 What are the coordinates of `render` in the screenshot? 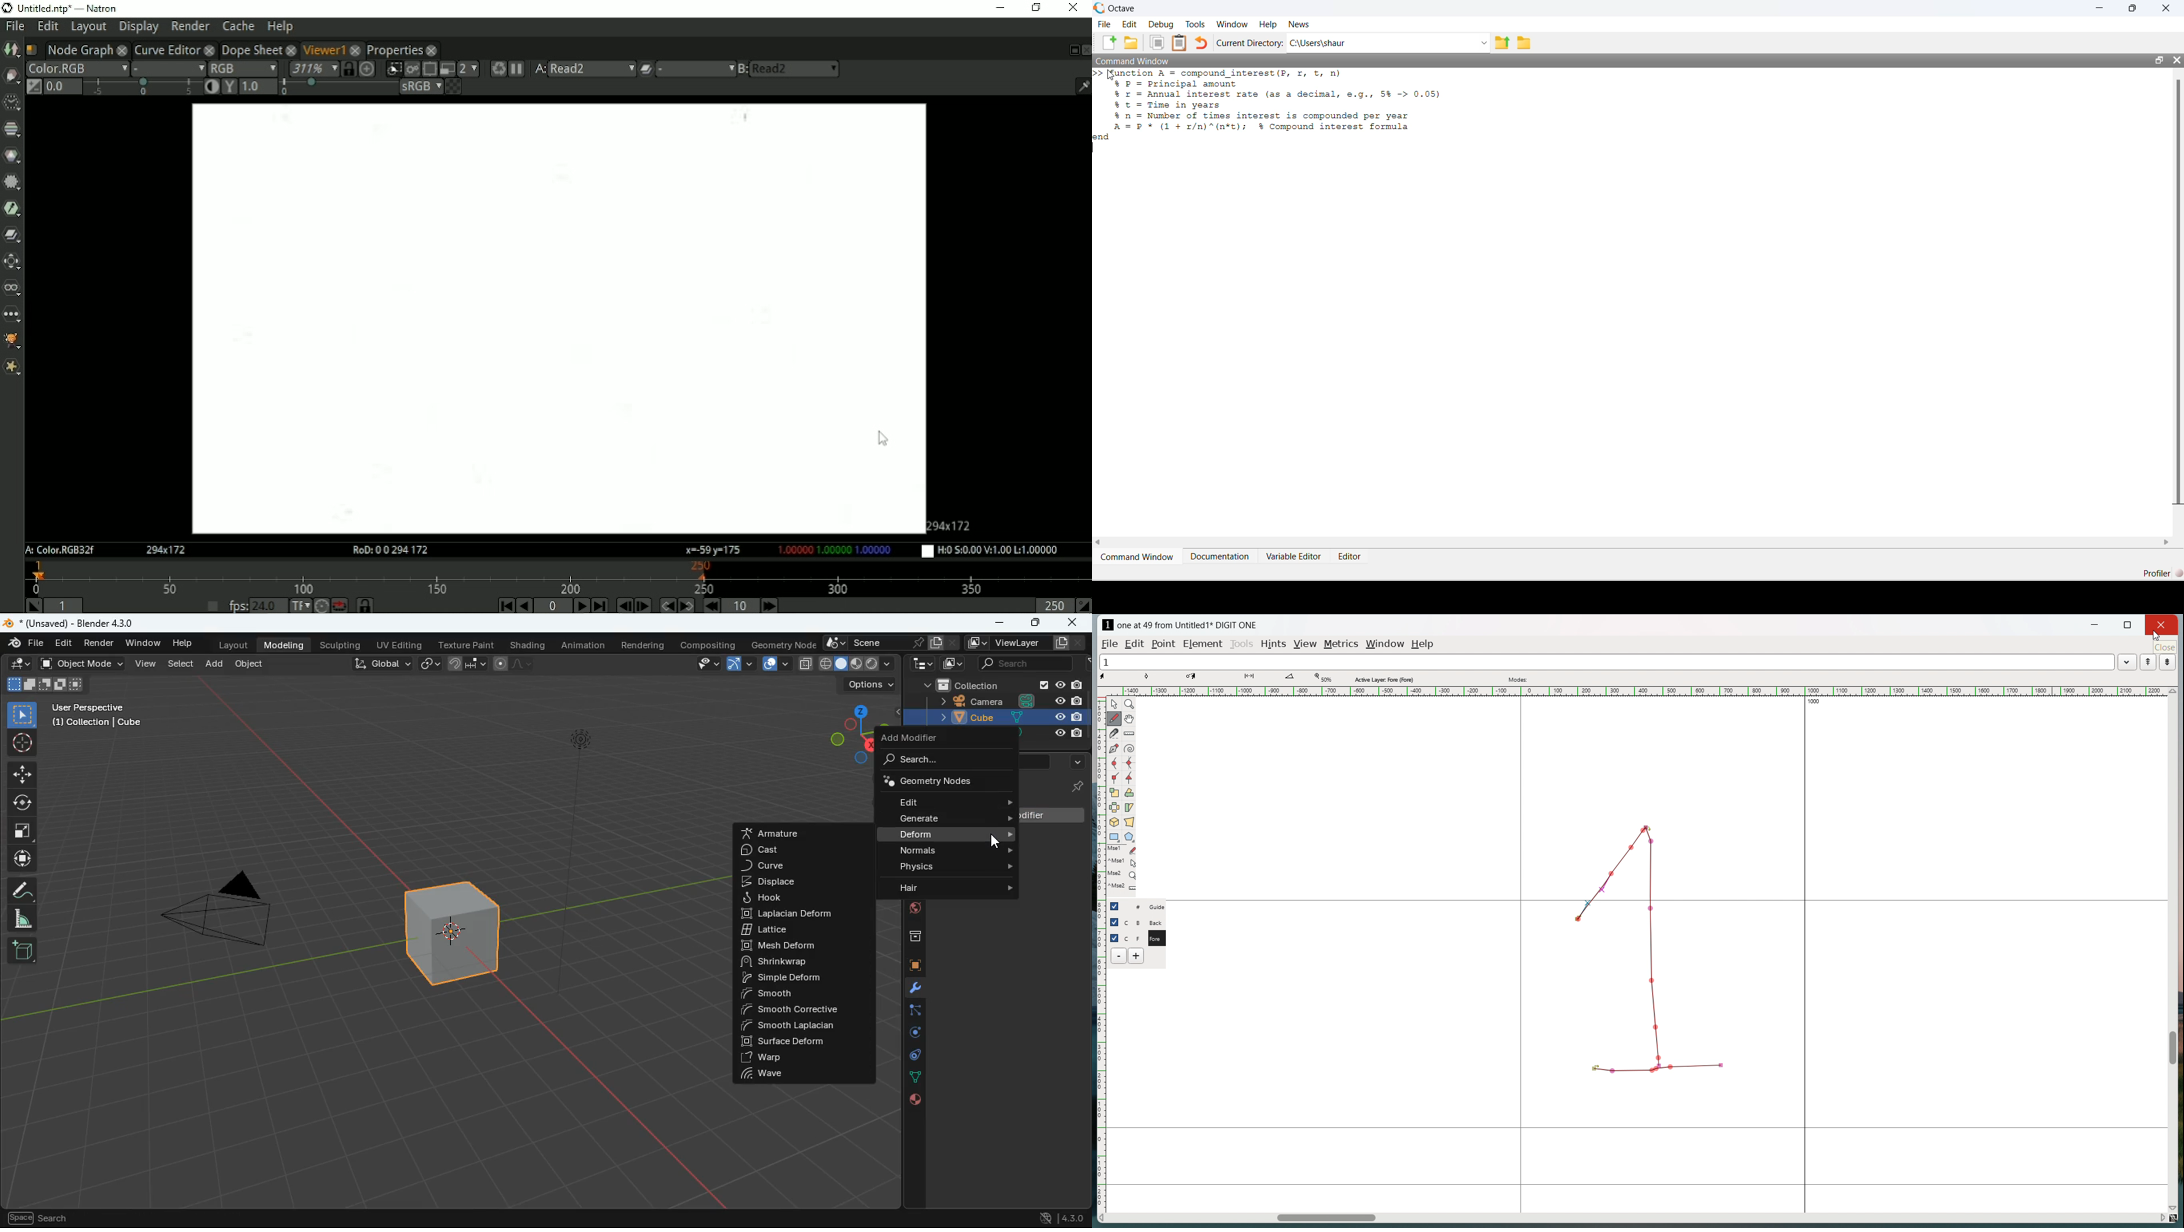 It's located at (99, 643).